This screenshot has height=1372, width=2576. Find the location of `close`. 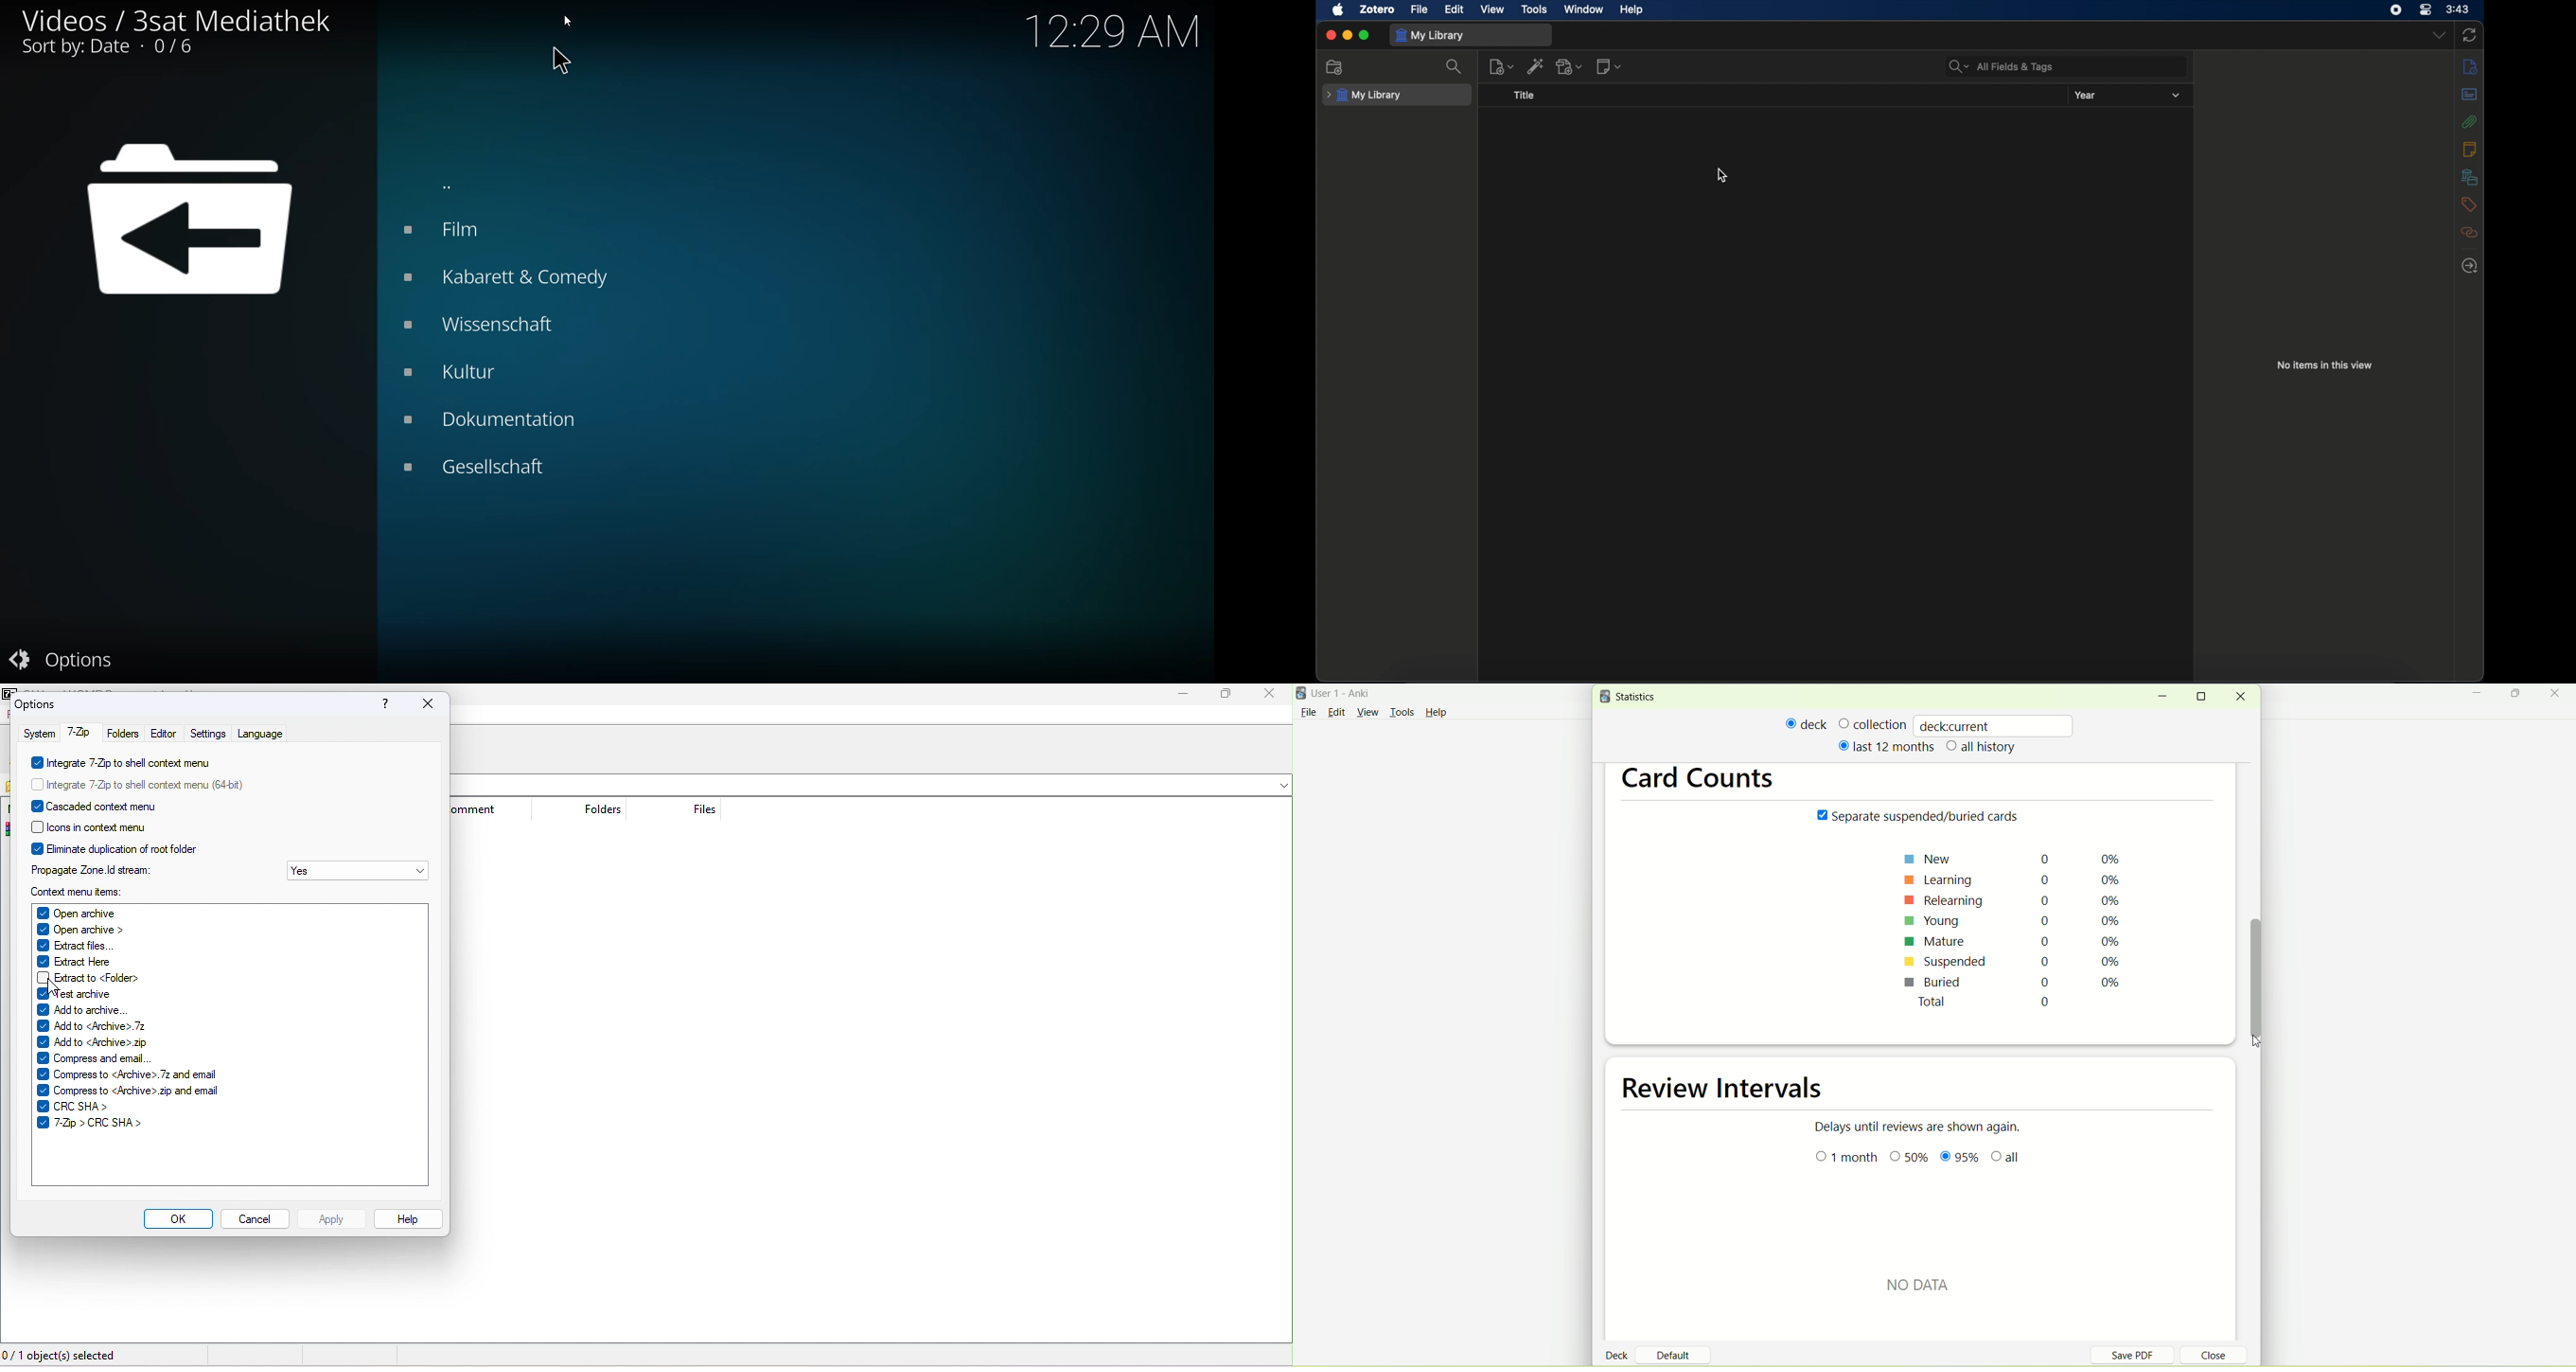

close is located at coordinates (2206, 1357).